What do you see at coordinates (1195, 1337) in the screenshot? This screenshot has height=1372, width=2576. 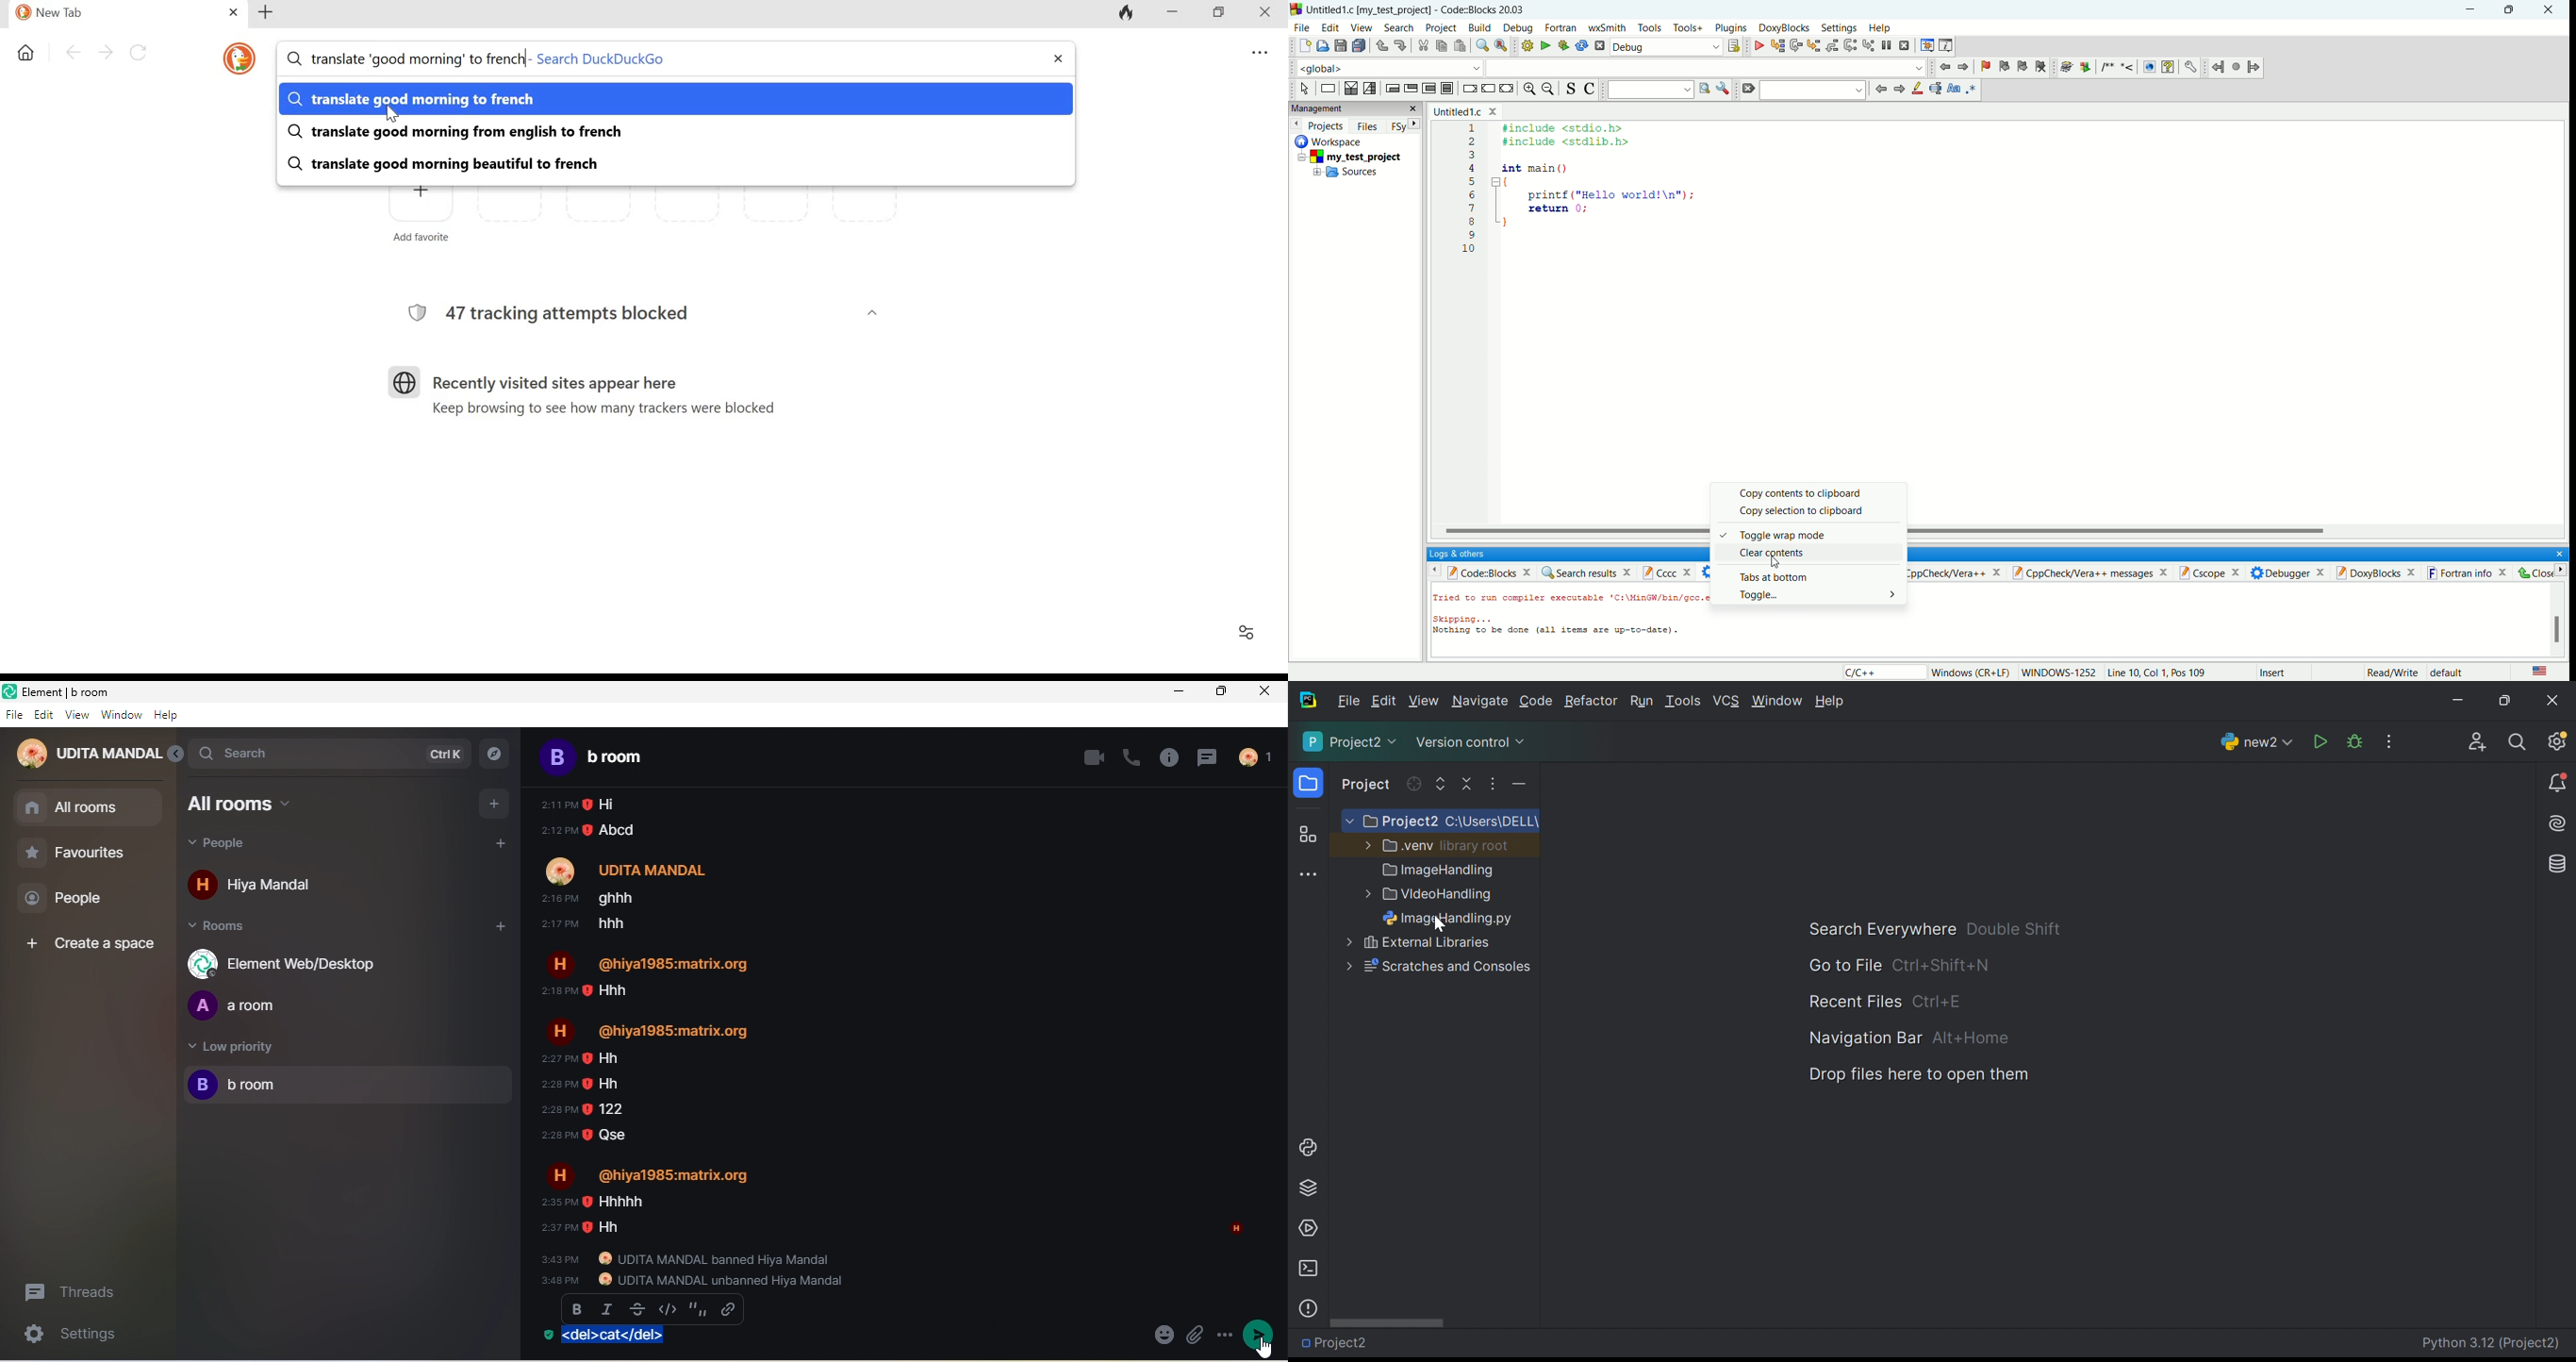 I see `emoji` at bounding box center [1195, 1337].